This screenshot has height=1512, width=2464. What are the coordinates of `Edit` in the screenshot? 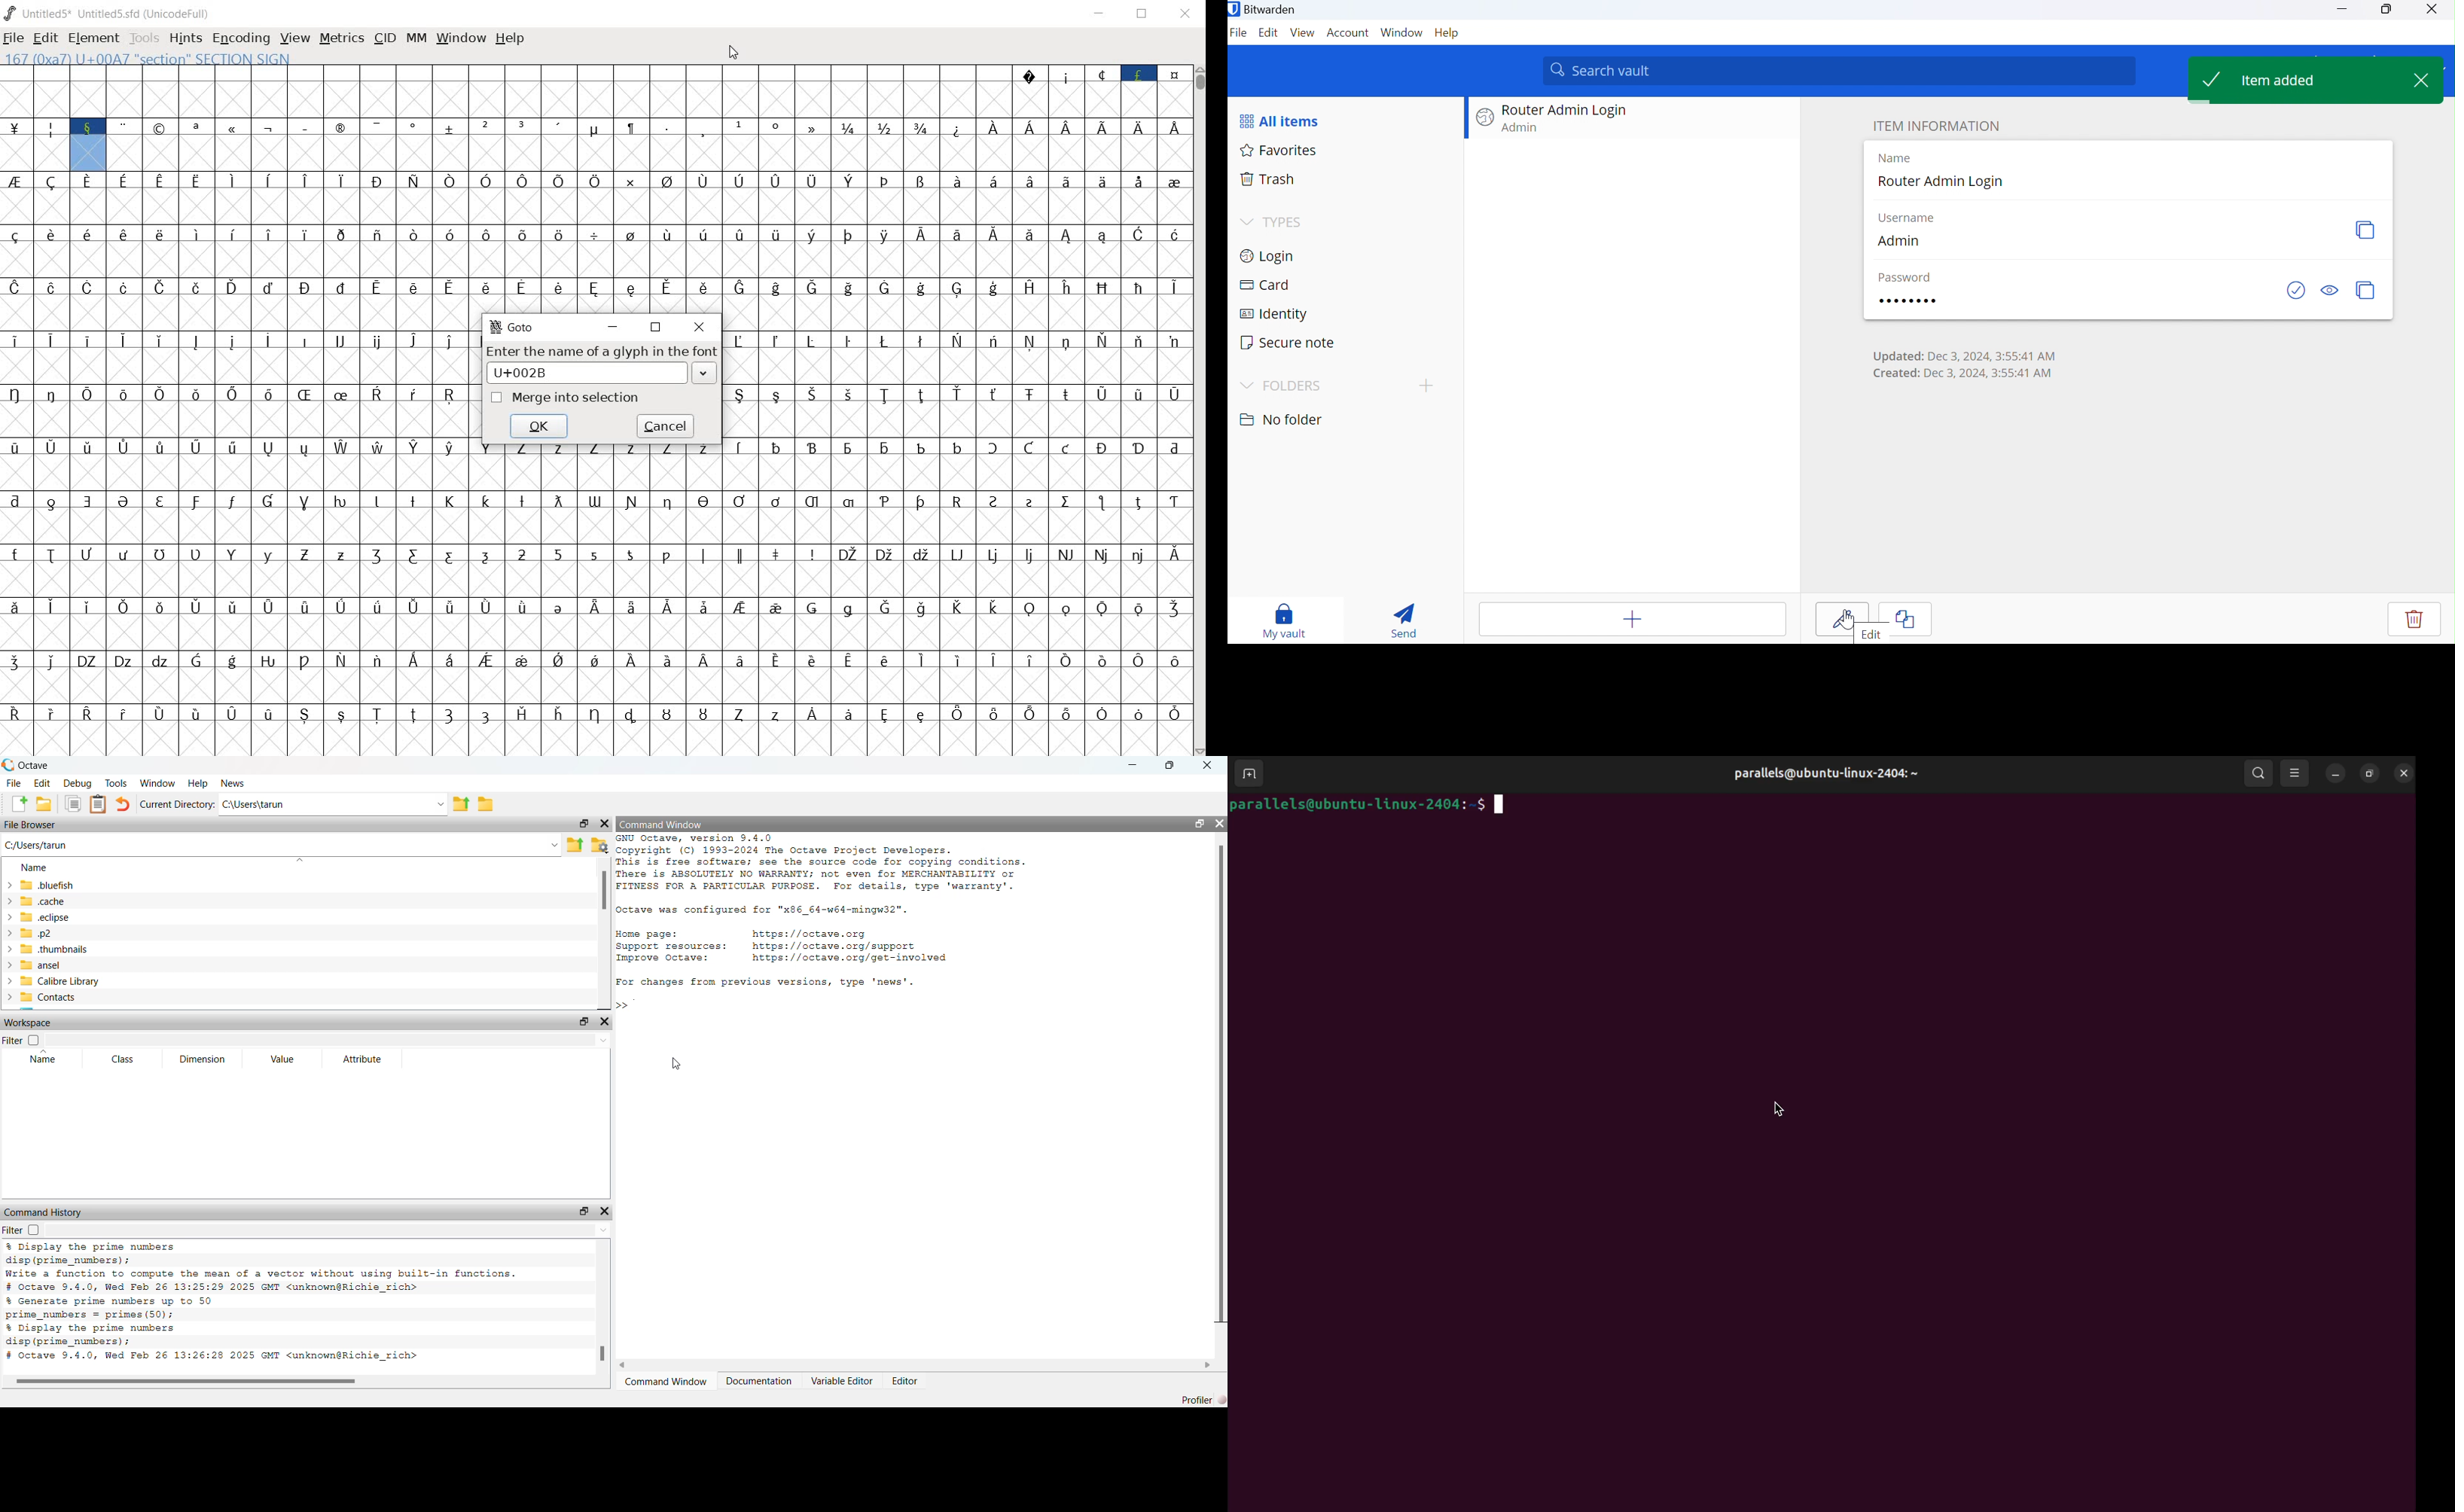 It's located at (42, 783).